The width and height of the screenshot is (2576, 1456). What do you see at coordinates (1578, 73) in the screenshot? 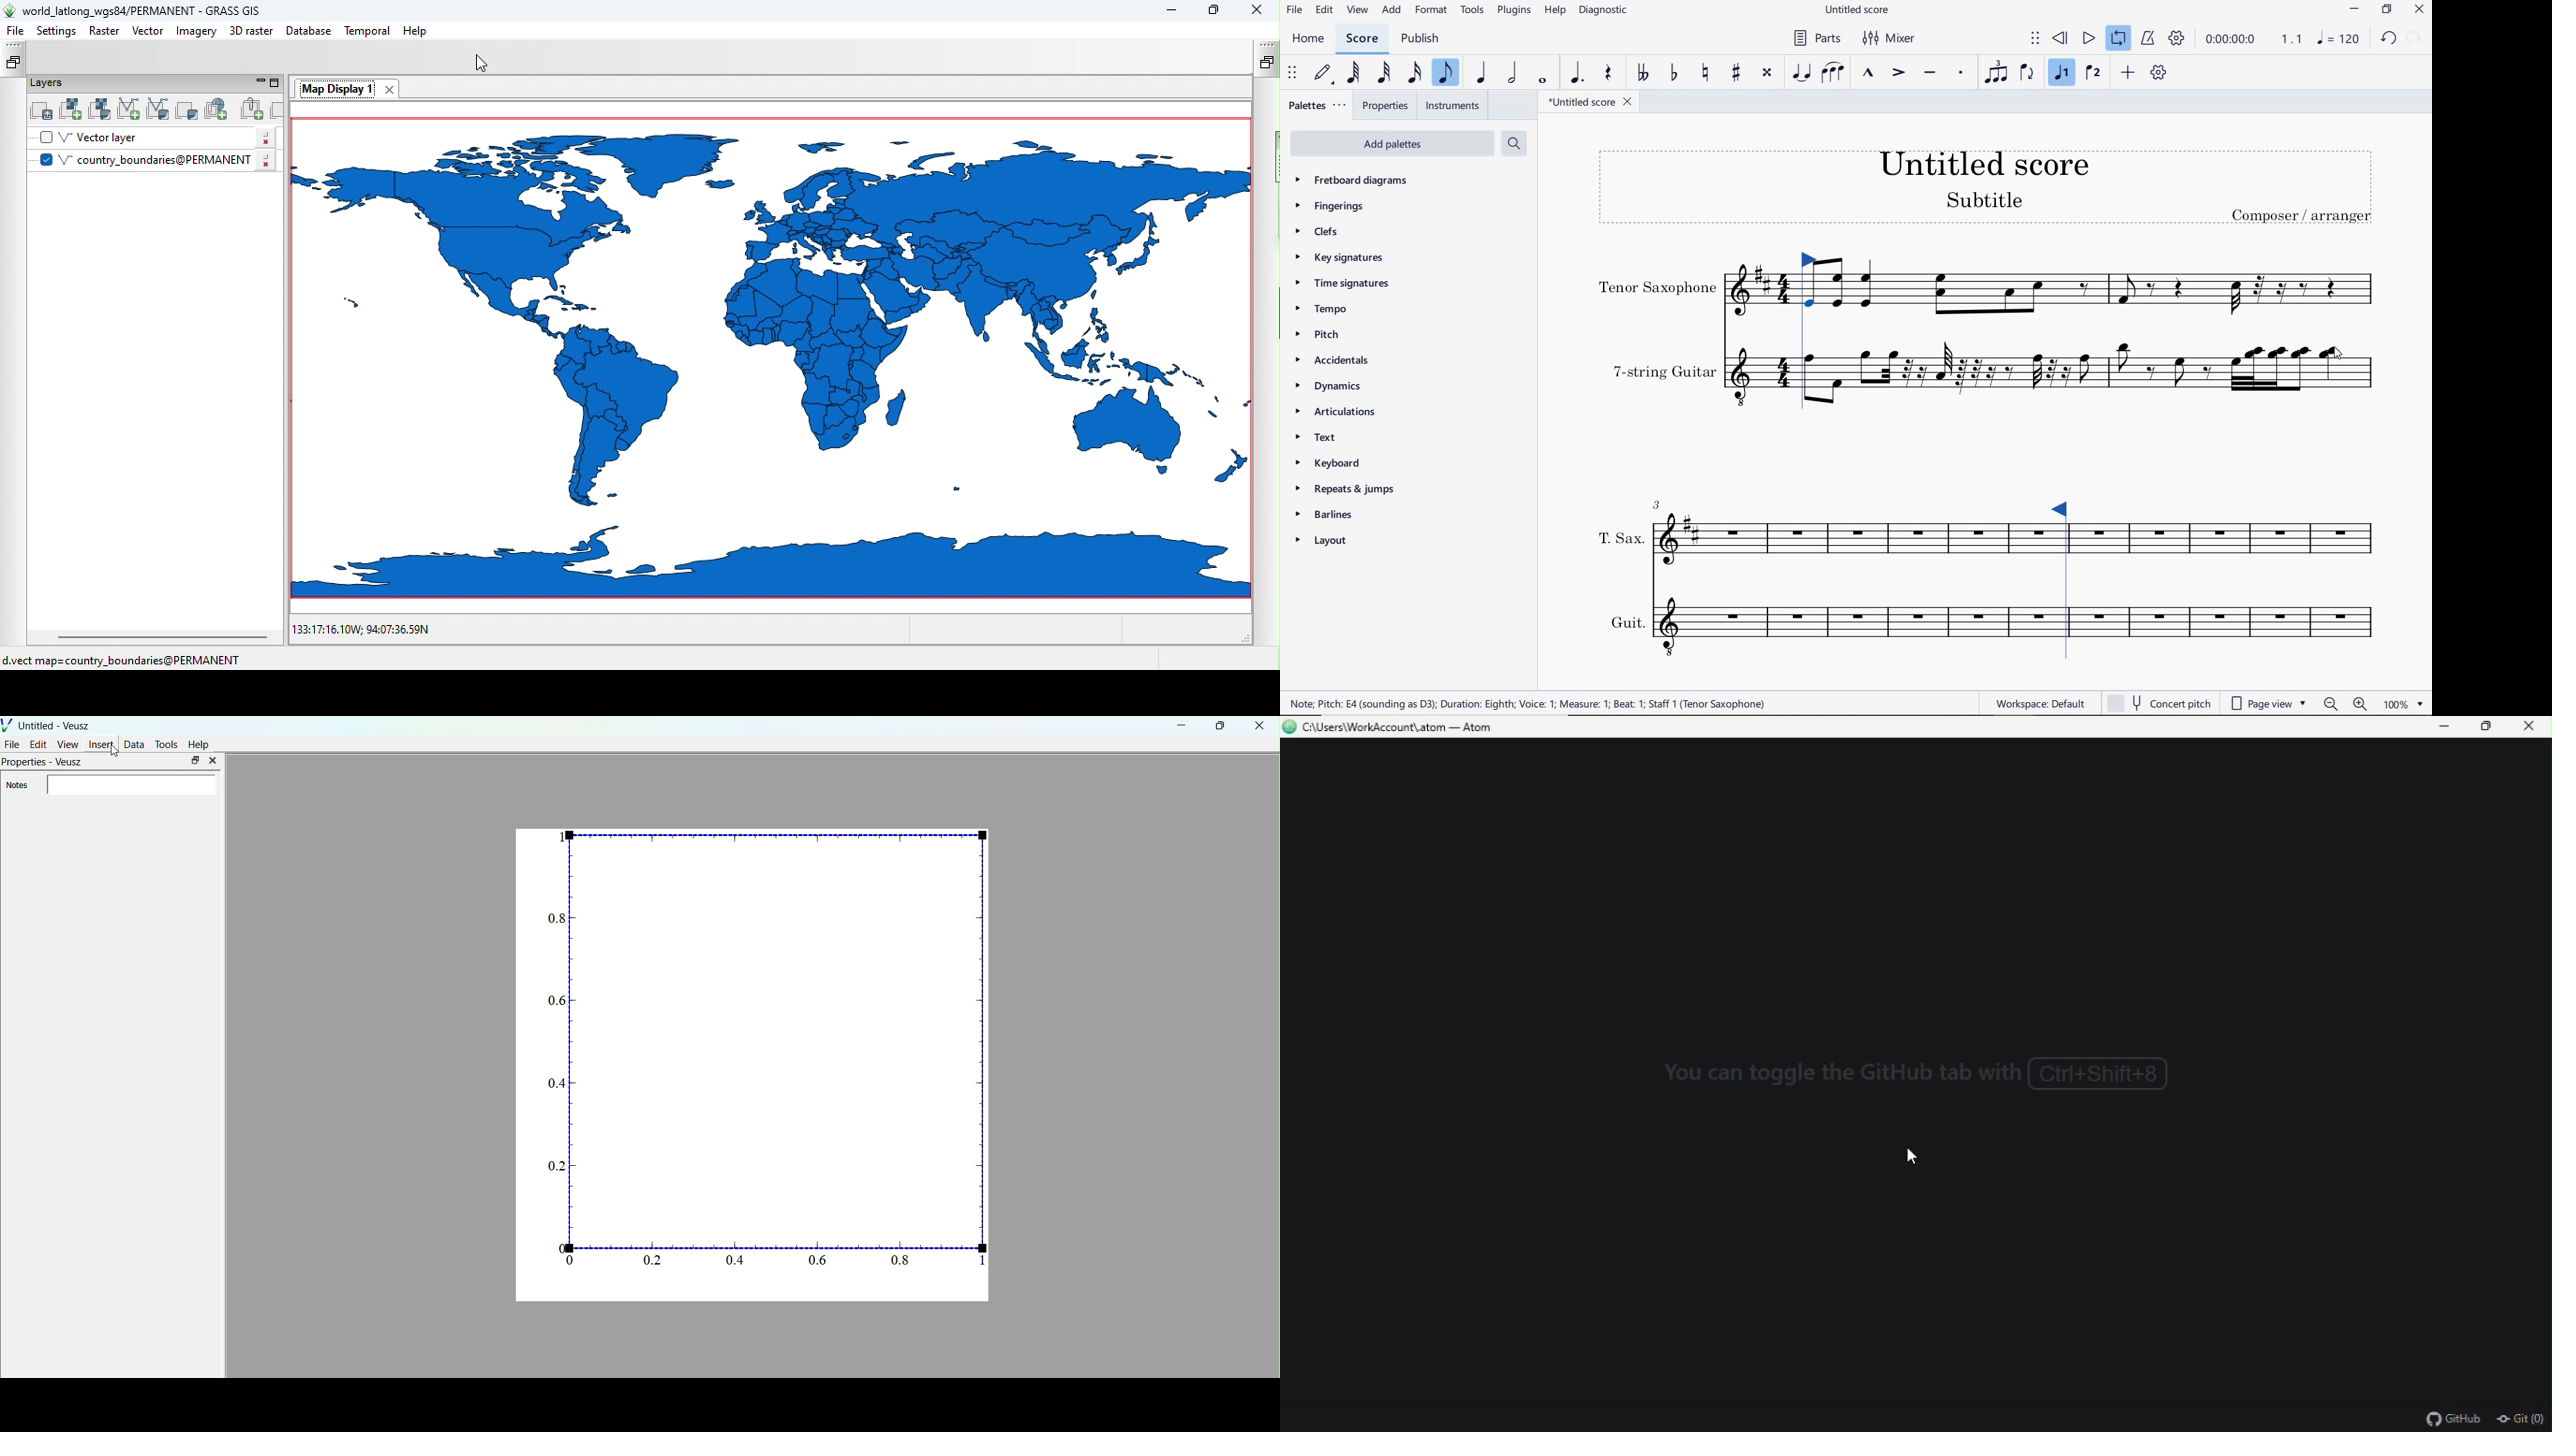
I see `AUGMENTATION DOT` at bounding box center [1578, 73].